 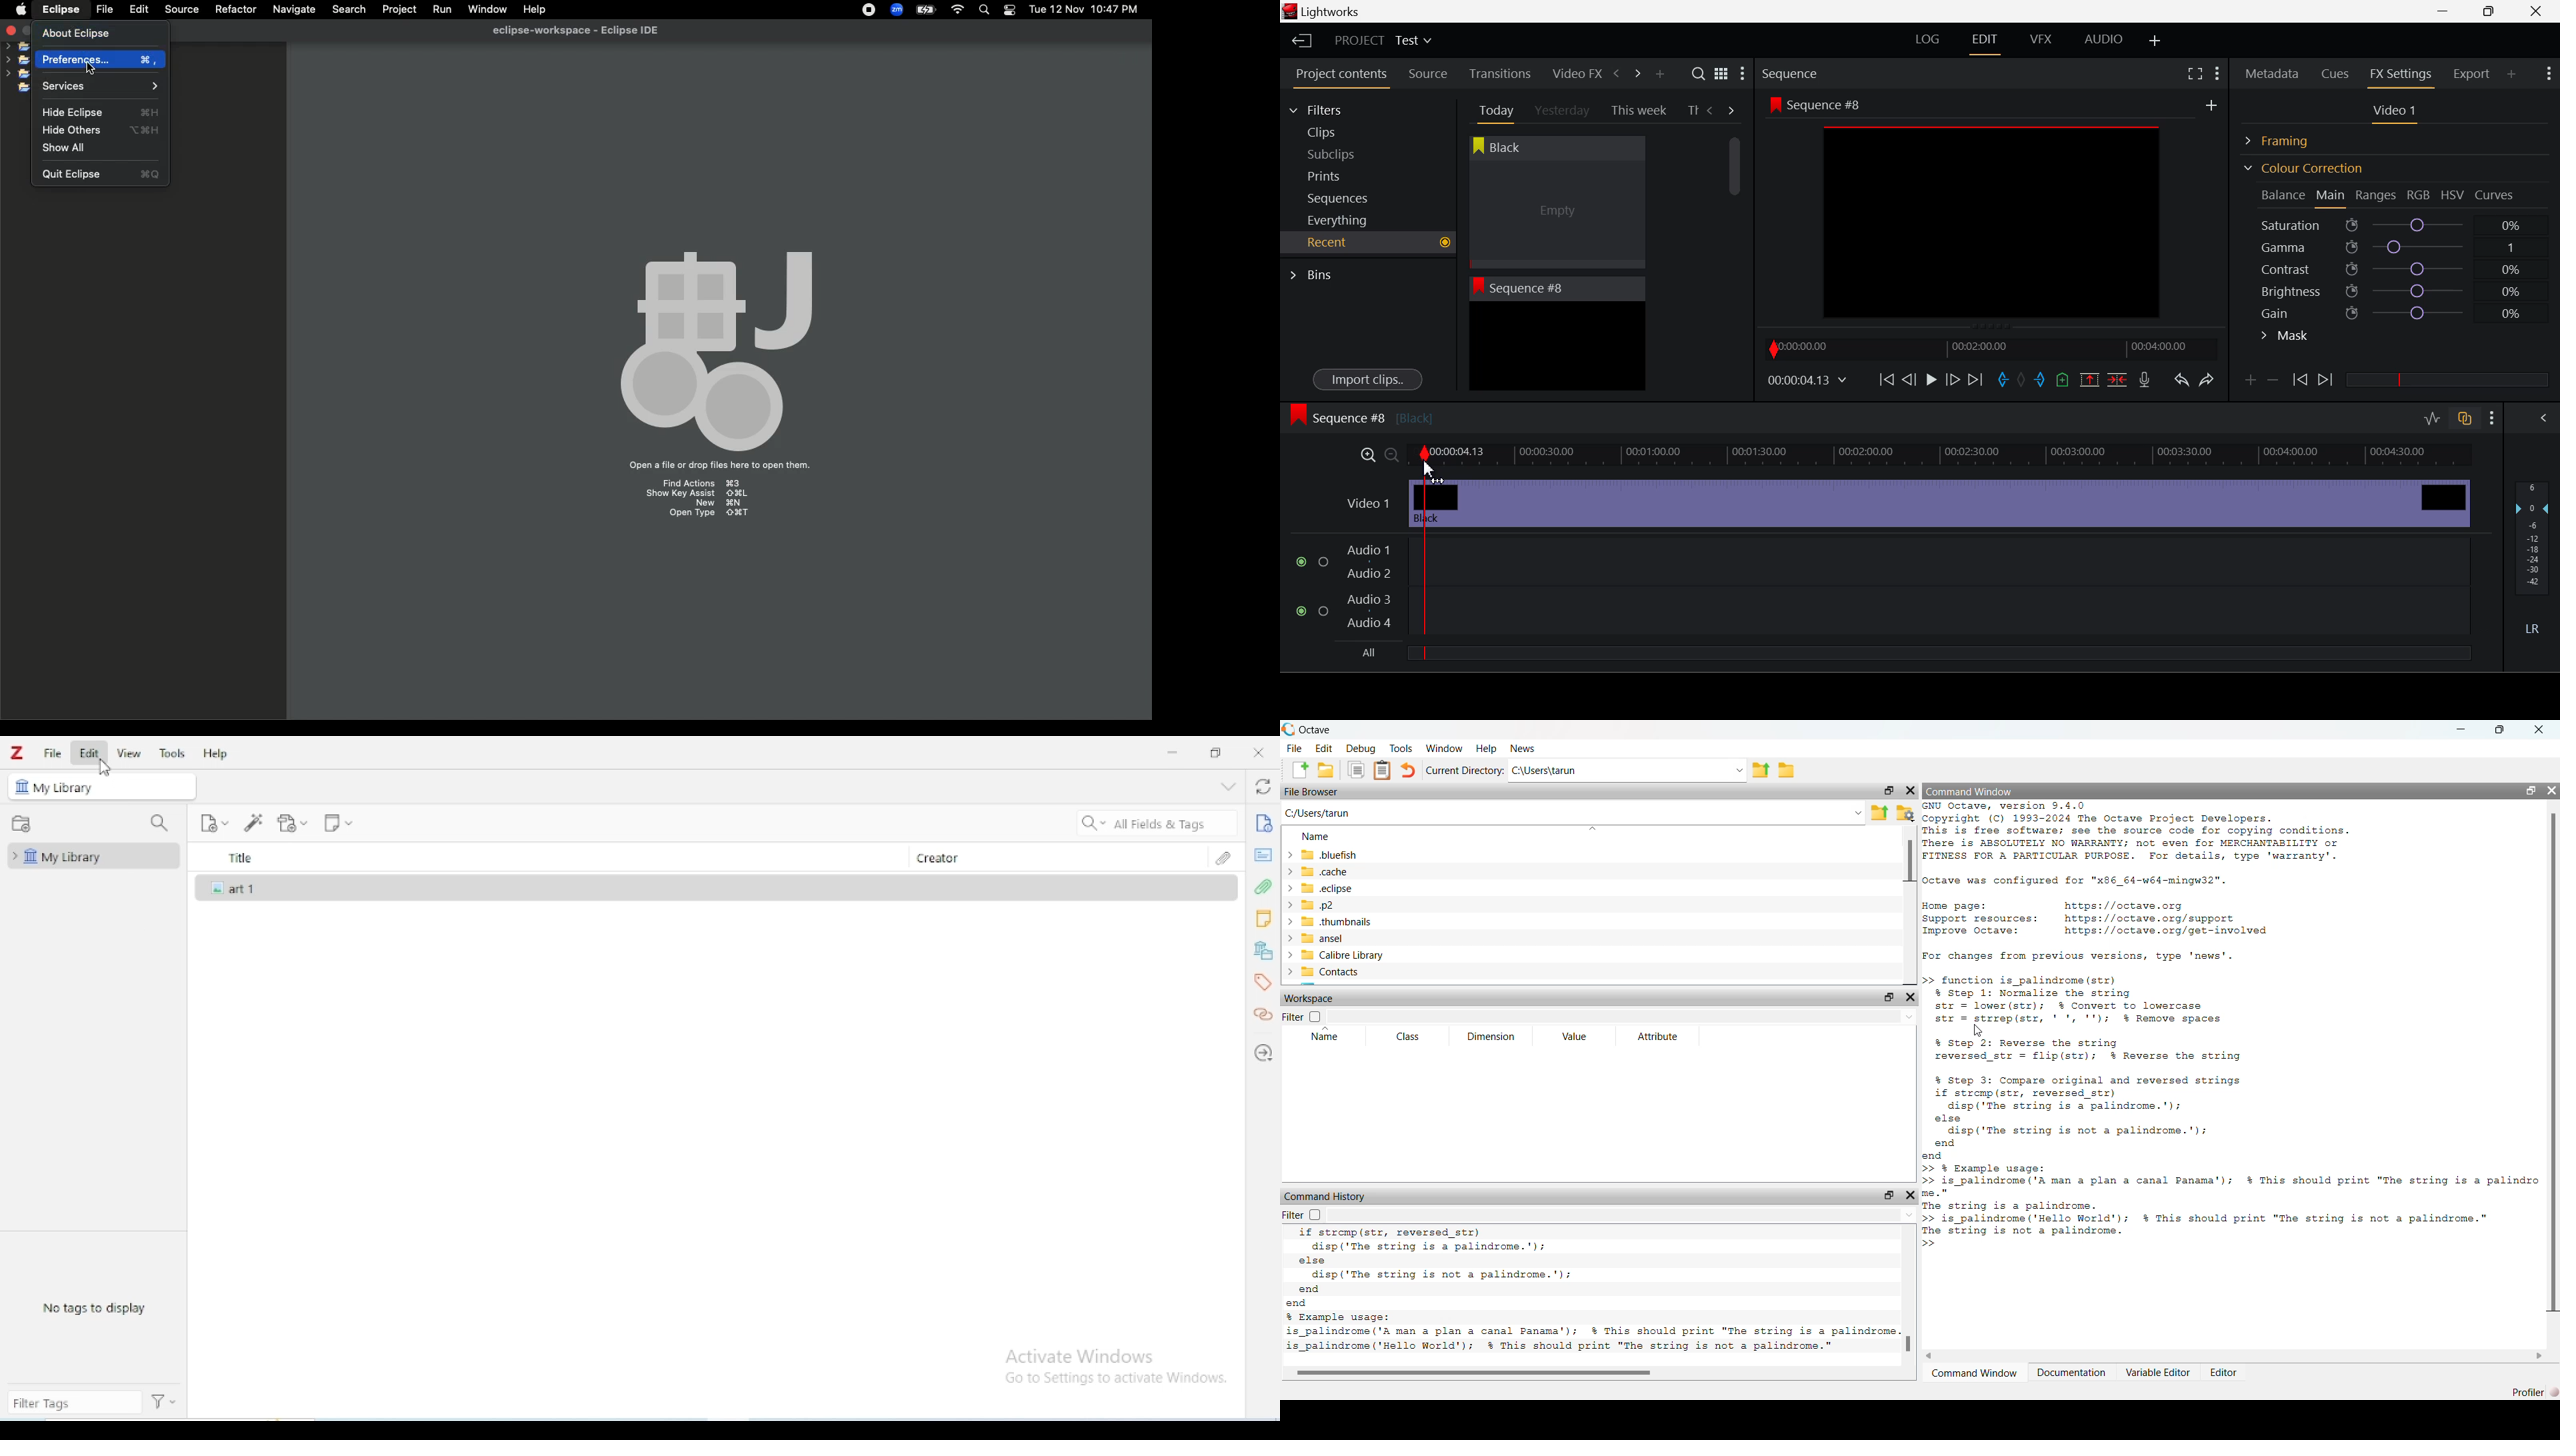 What do you see at coordinates (338, 823) in the screenshot?
I see `new note` at bounding box center [338, 823].